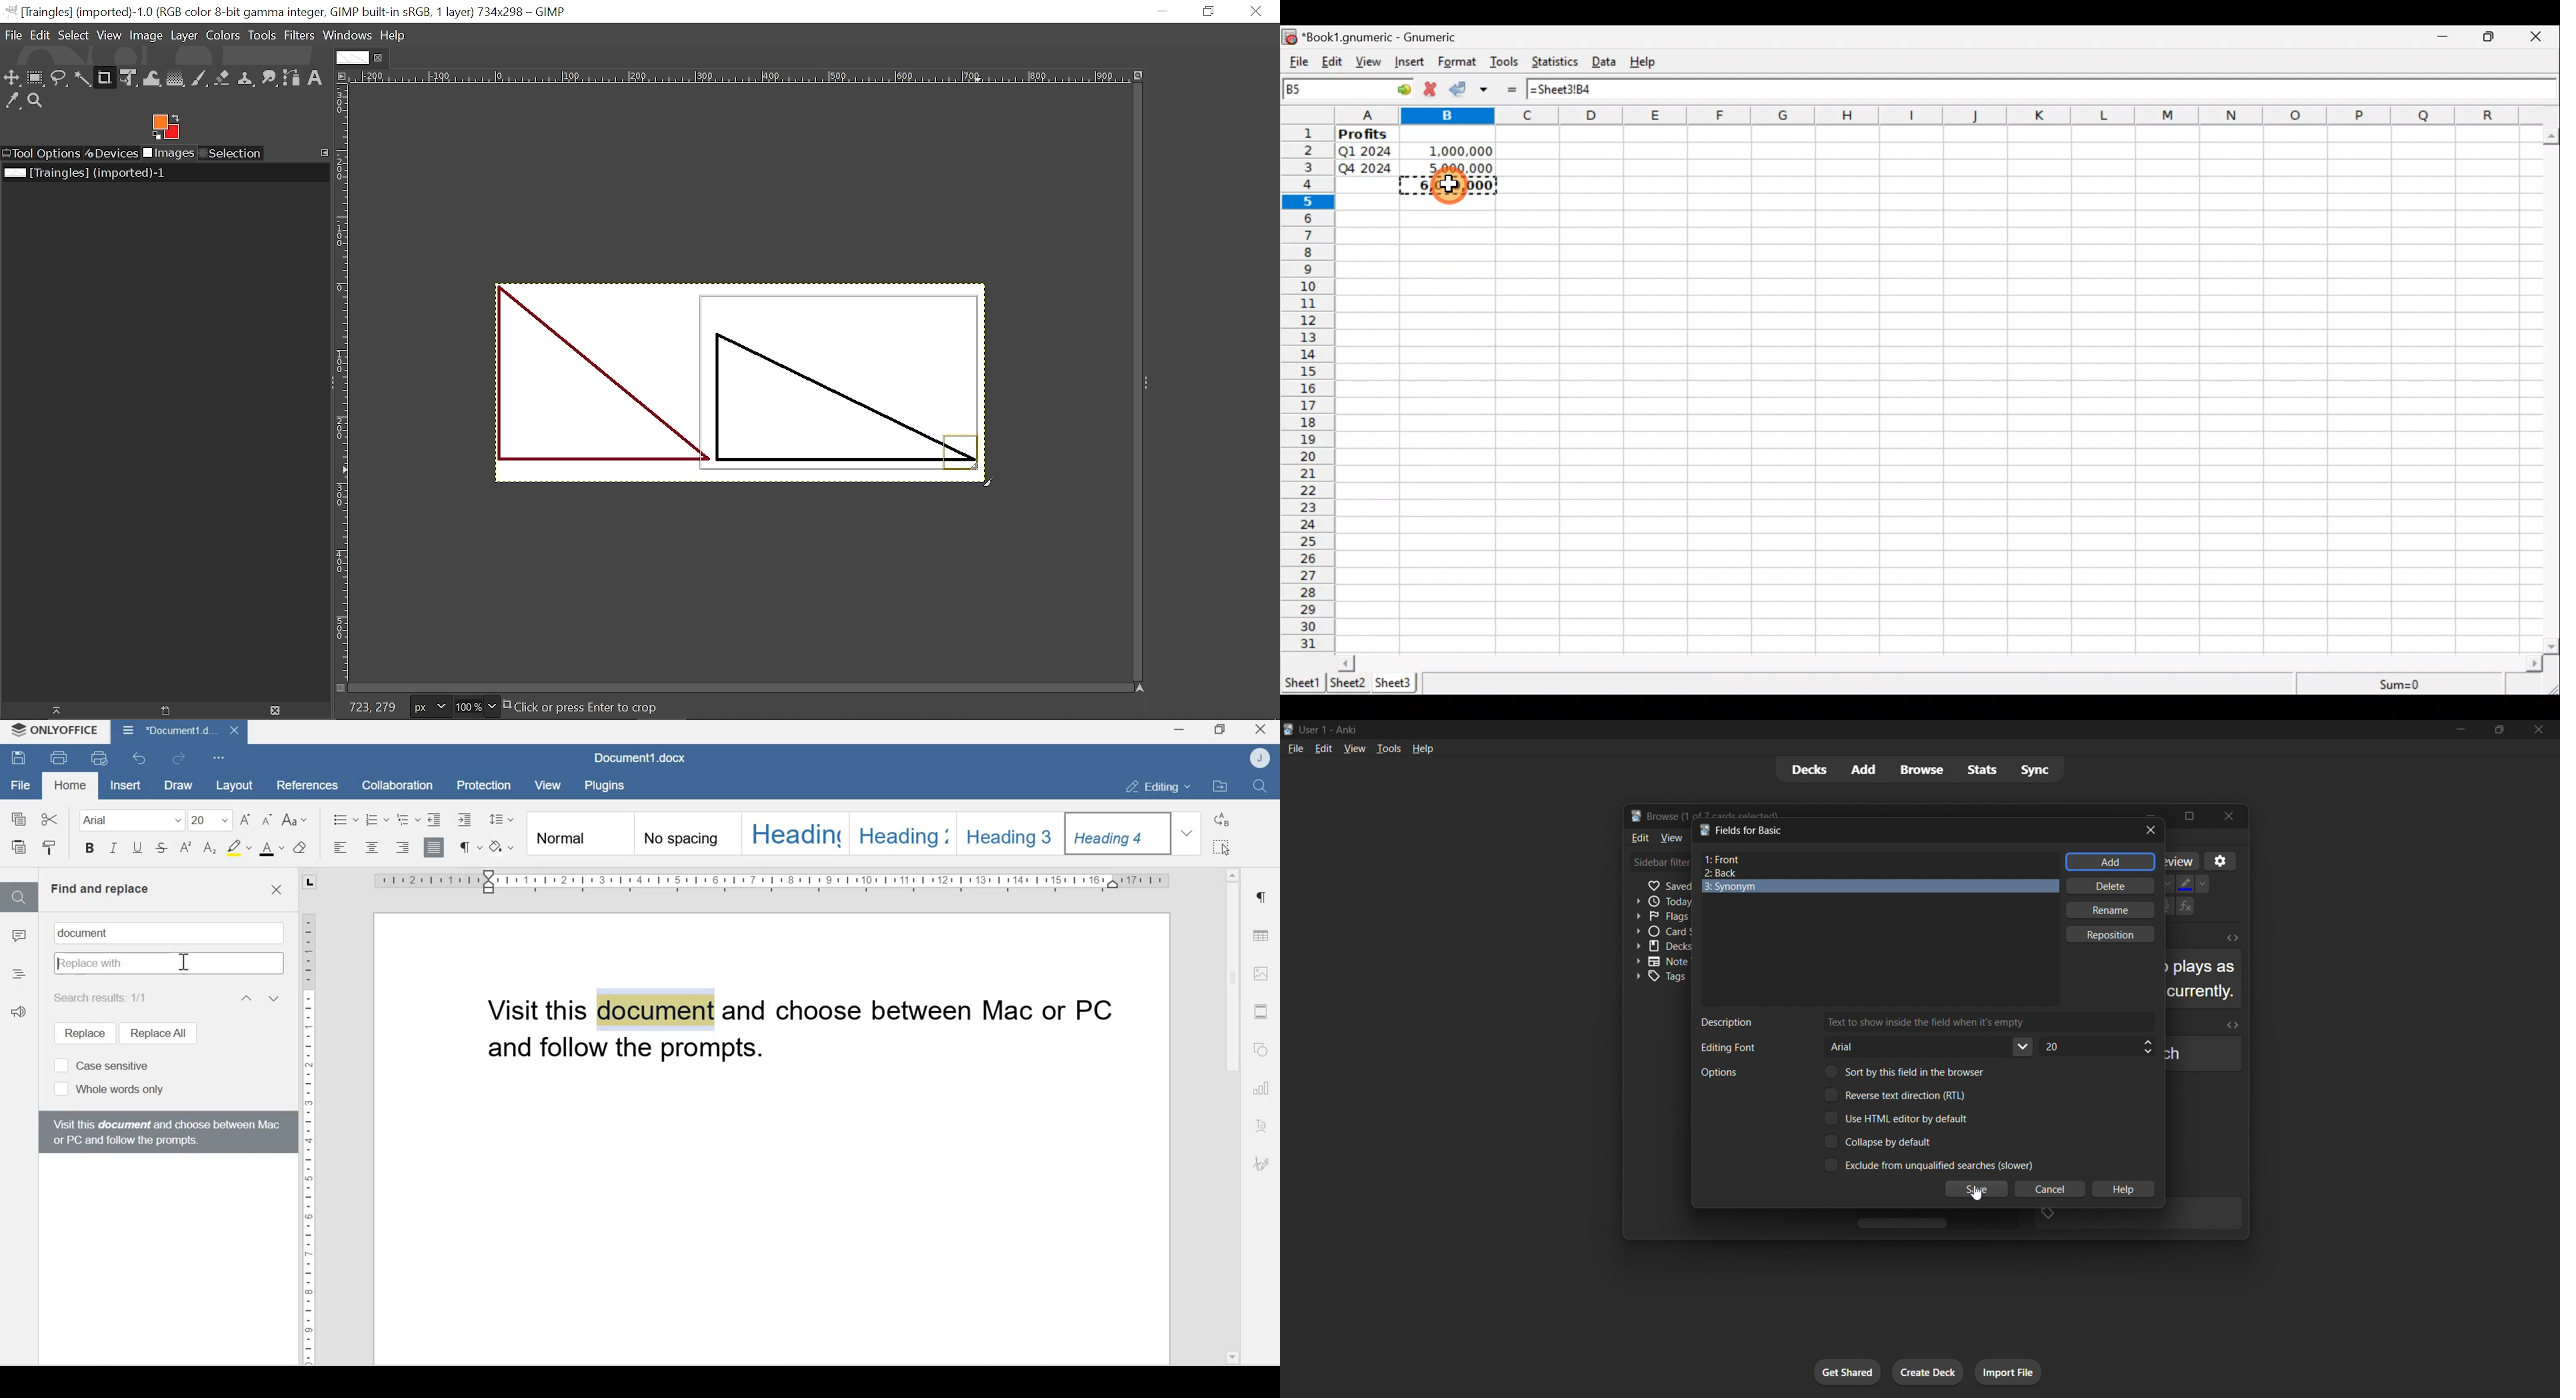  I want to click on Q1 2024, so click(1365, 150).